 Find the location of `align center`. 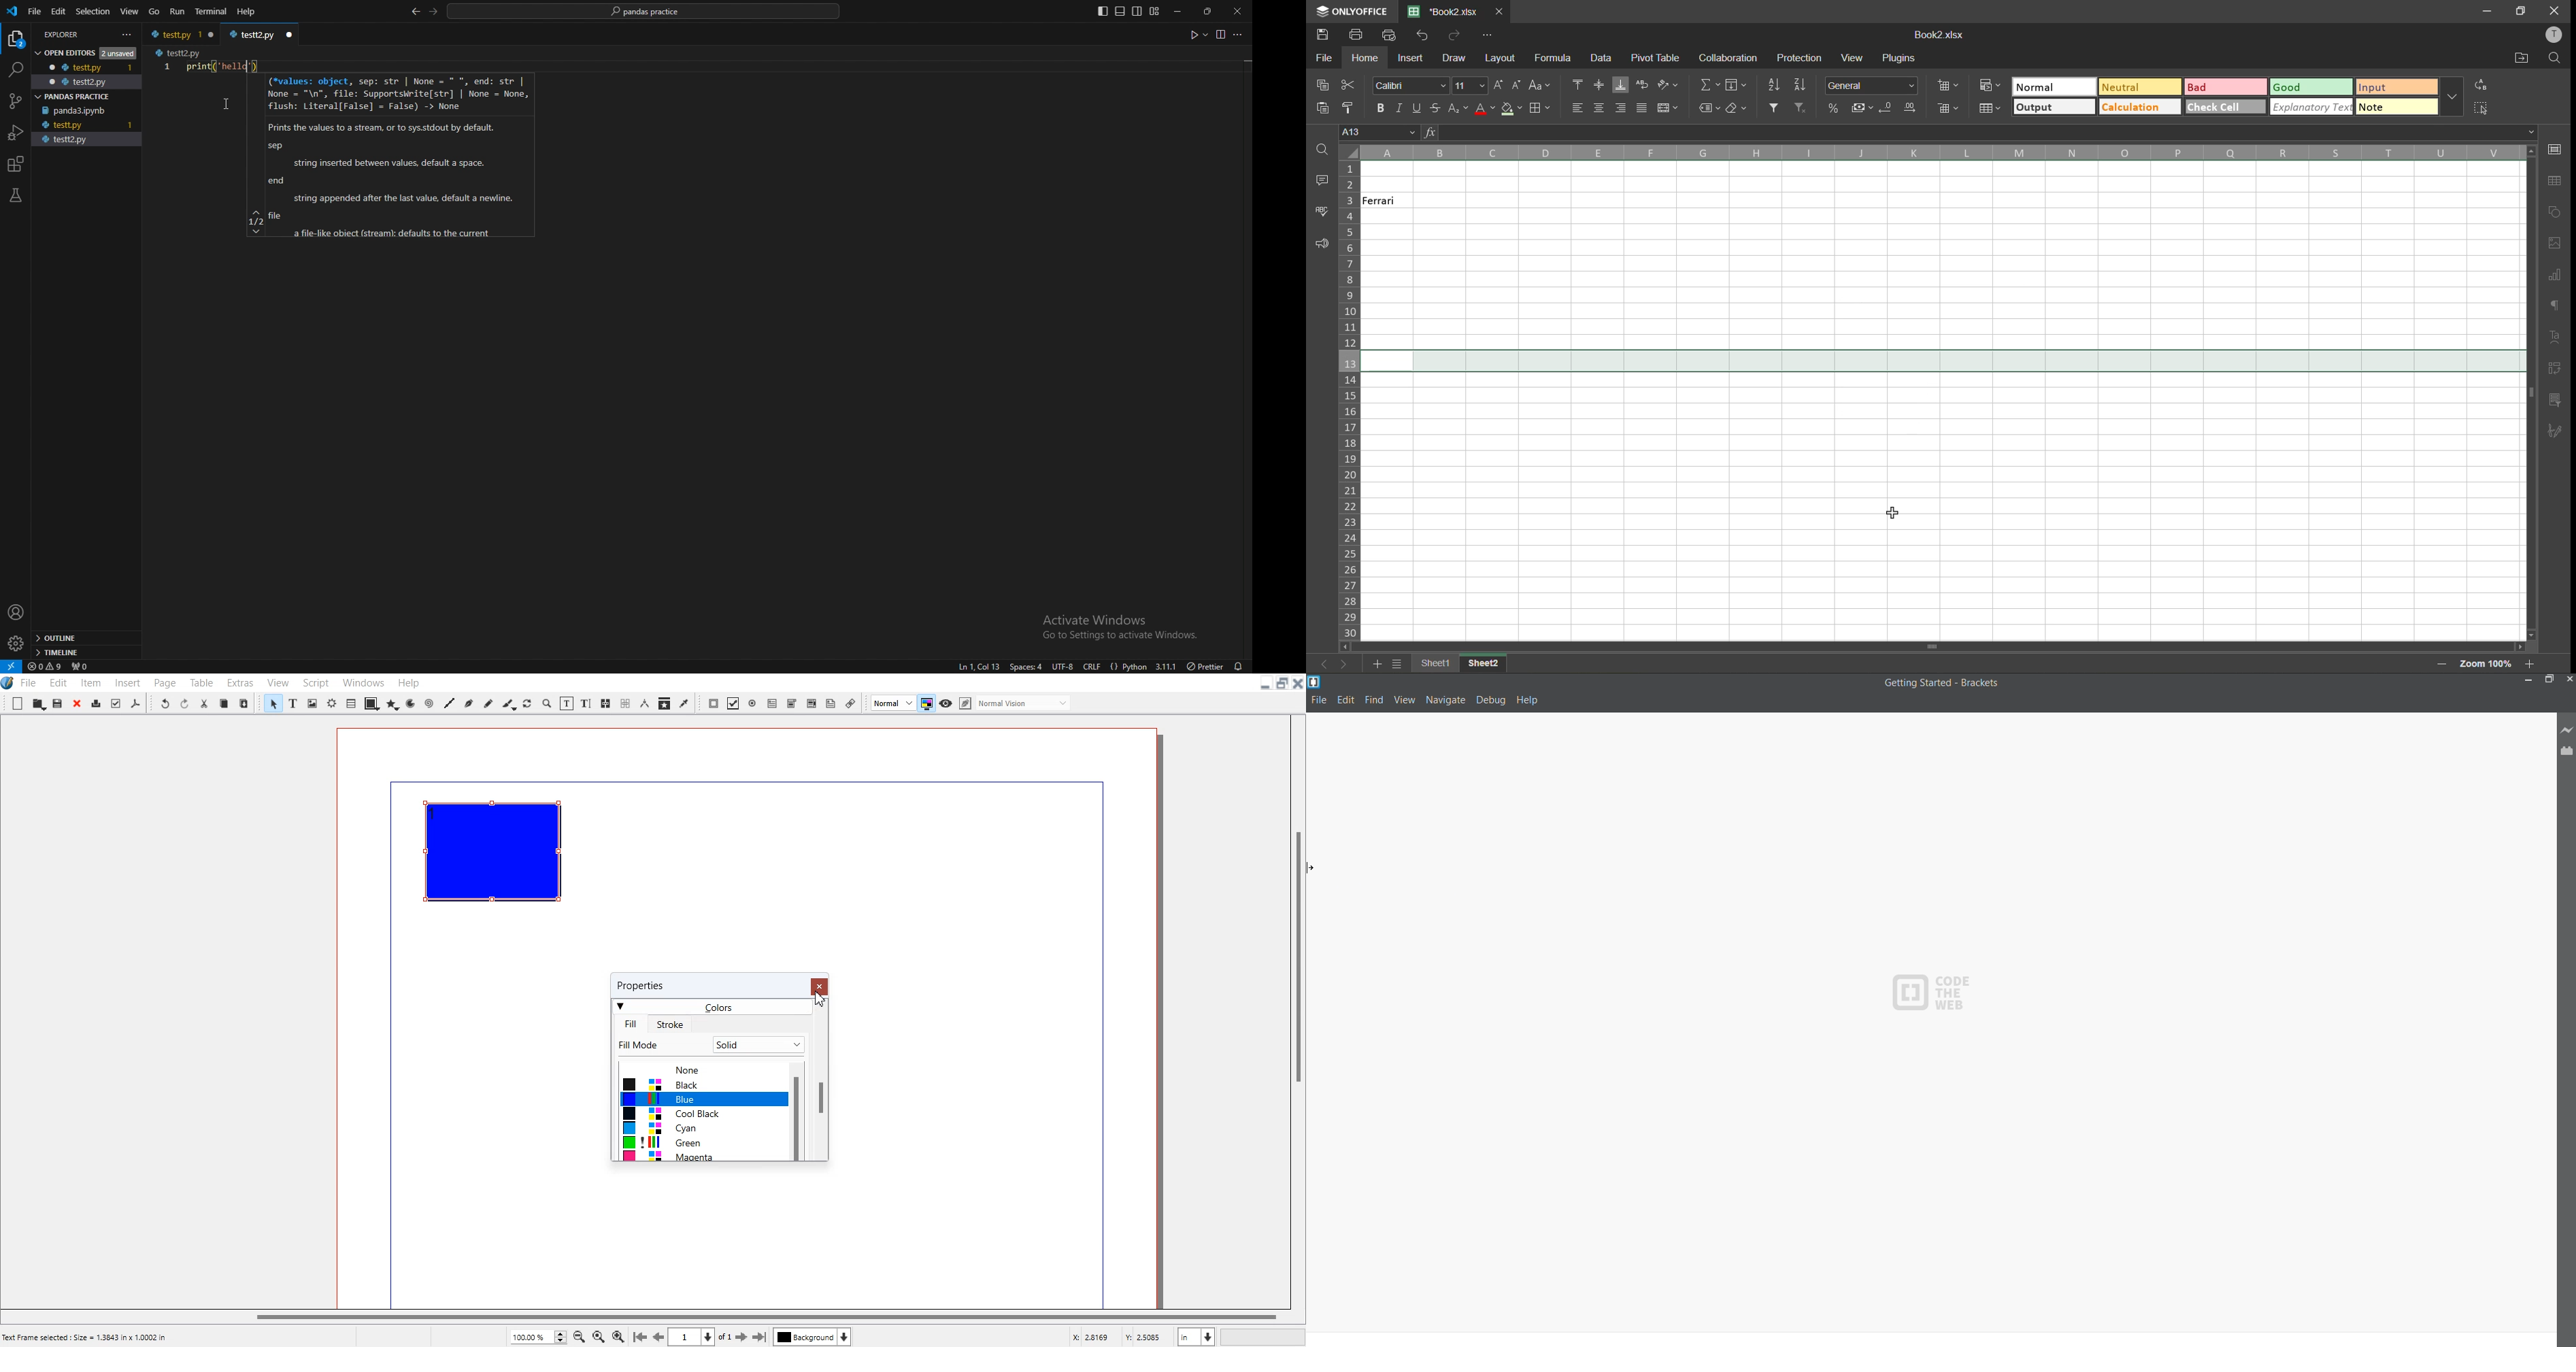

align center is located at coordinates (1602, 108).